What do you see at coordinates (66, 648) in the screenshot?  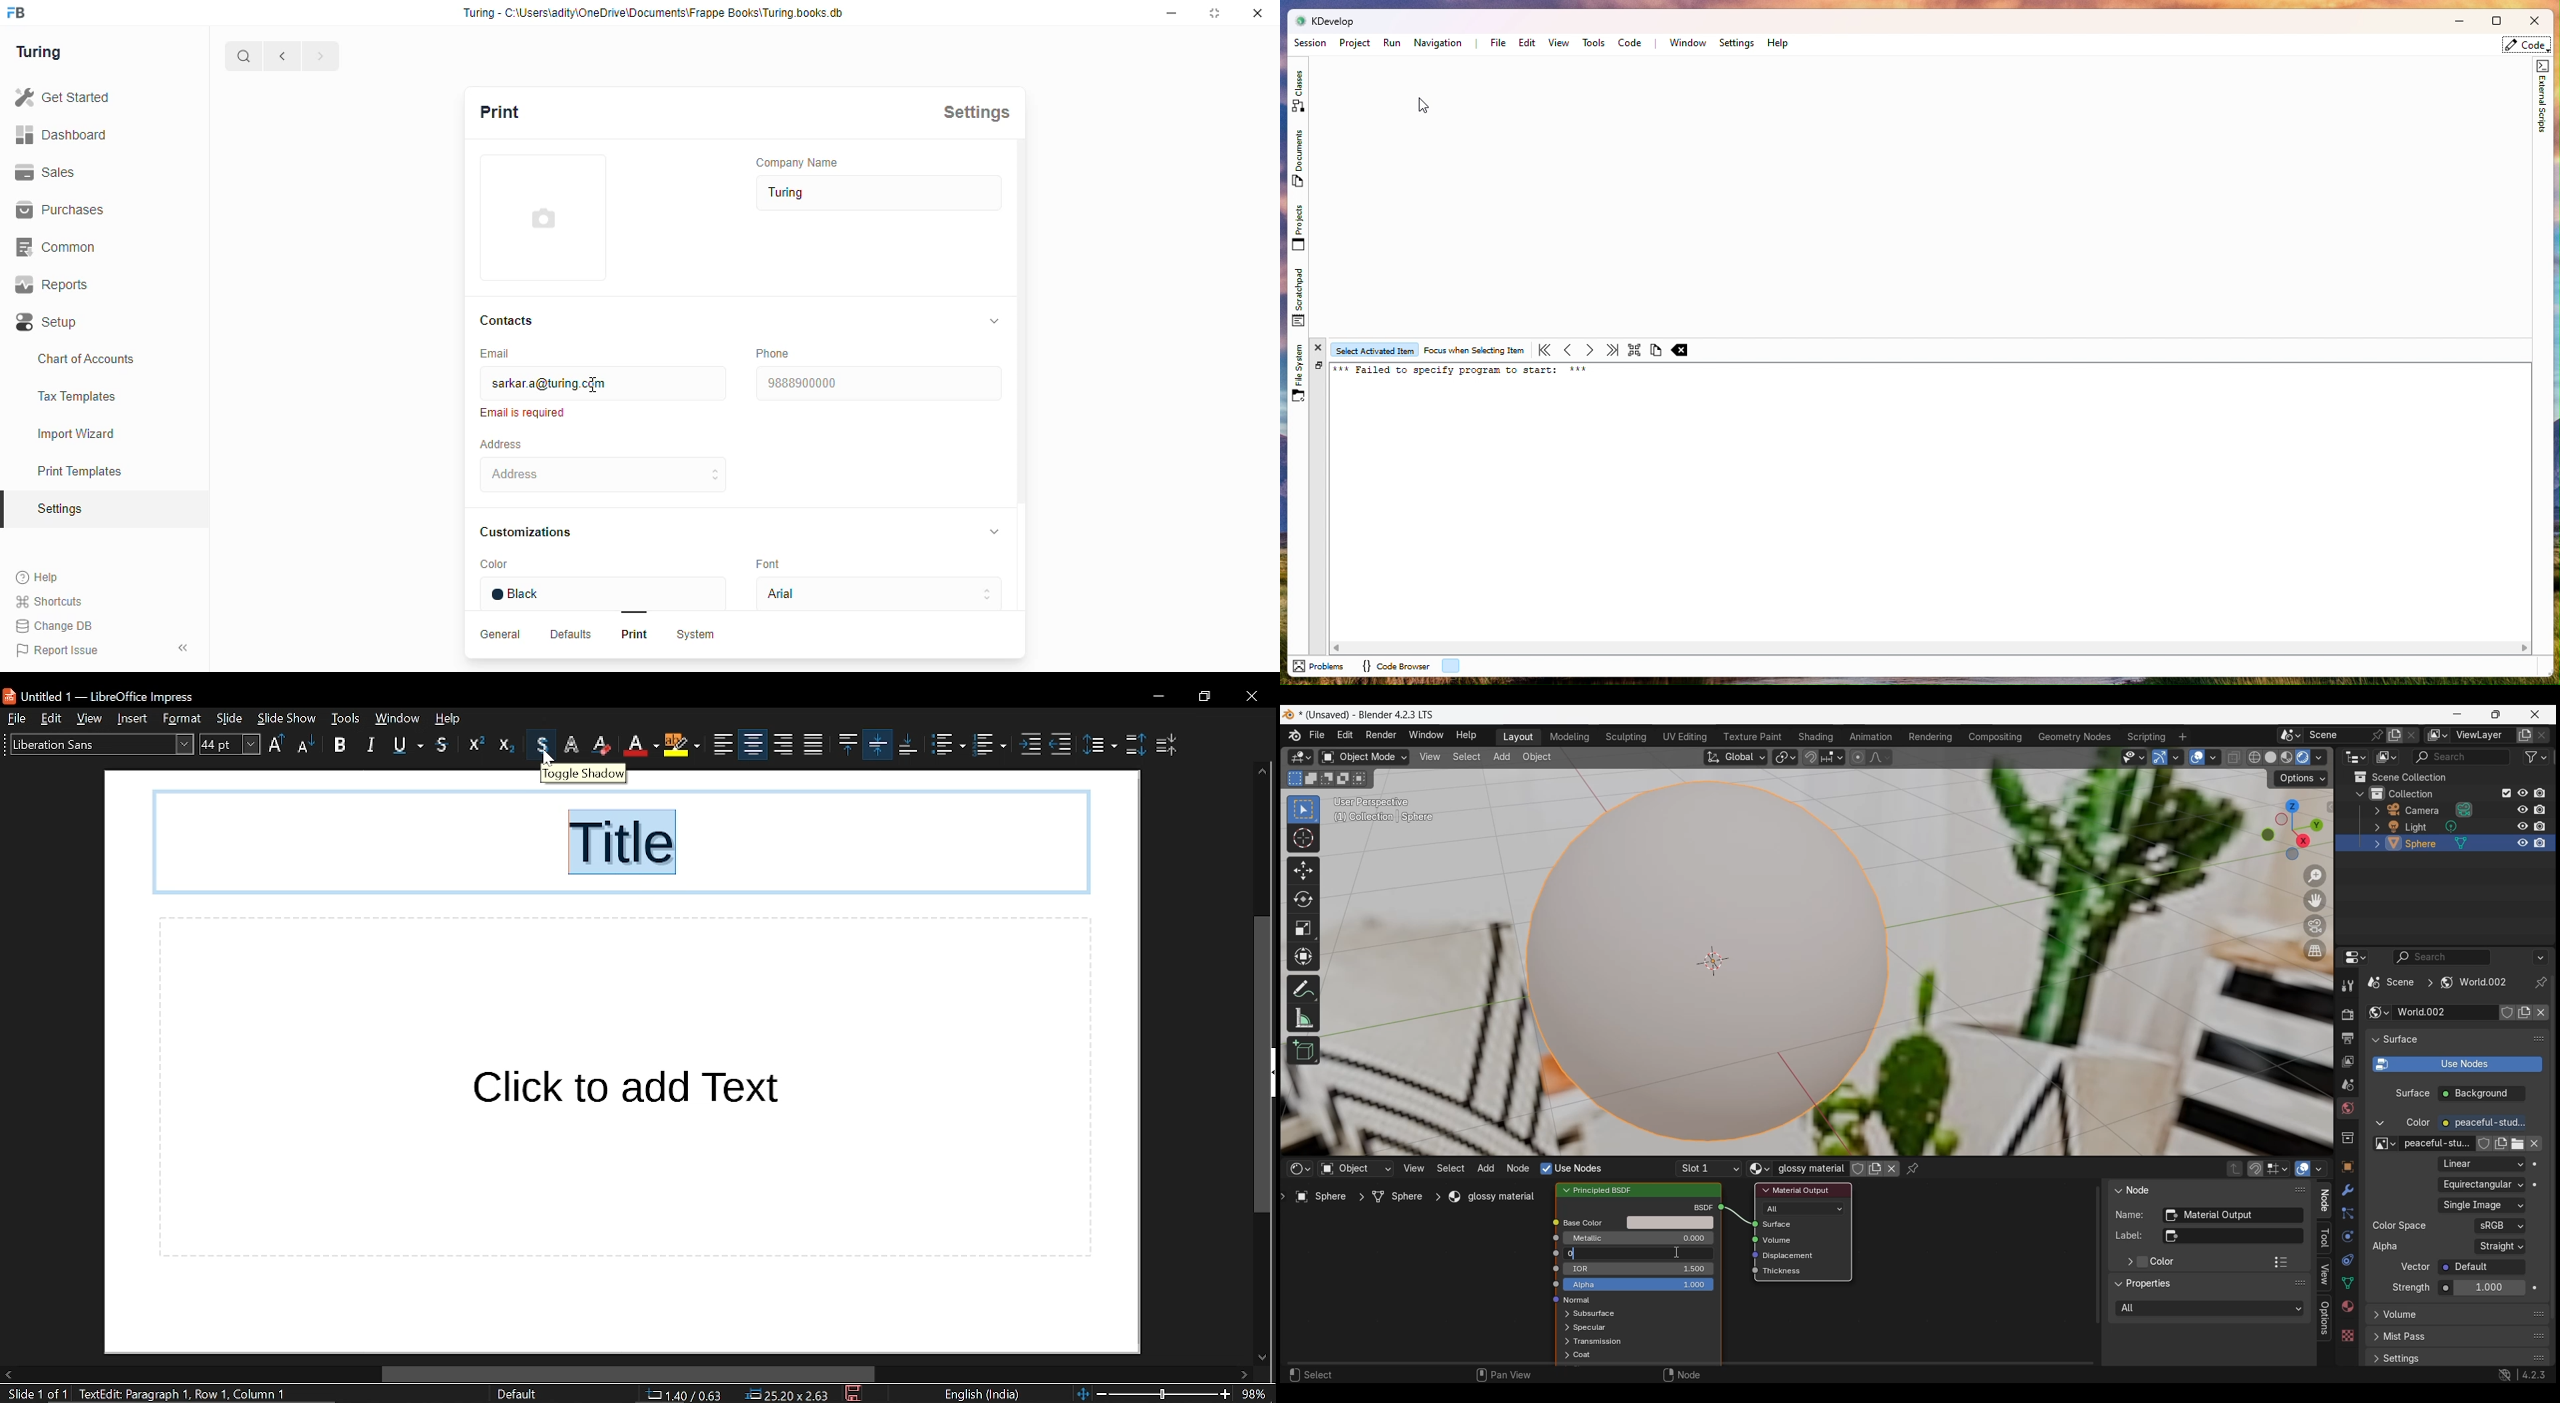 I see `Report Issue` at bounding box center [66, 648].